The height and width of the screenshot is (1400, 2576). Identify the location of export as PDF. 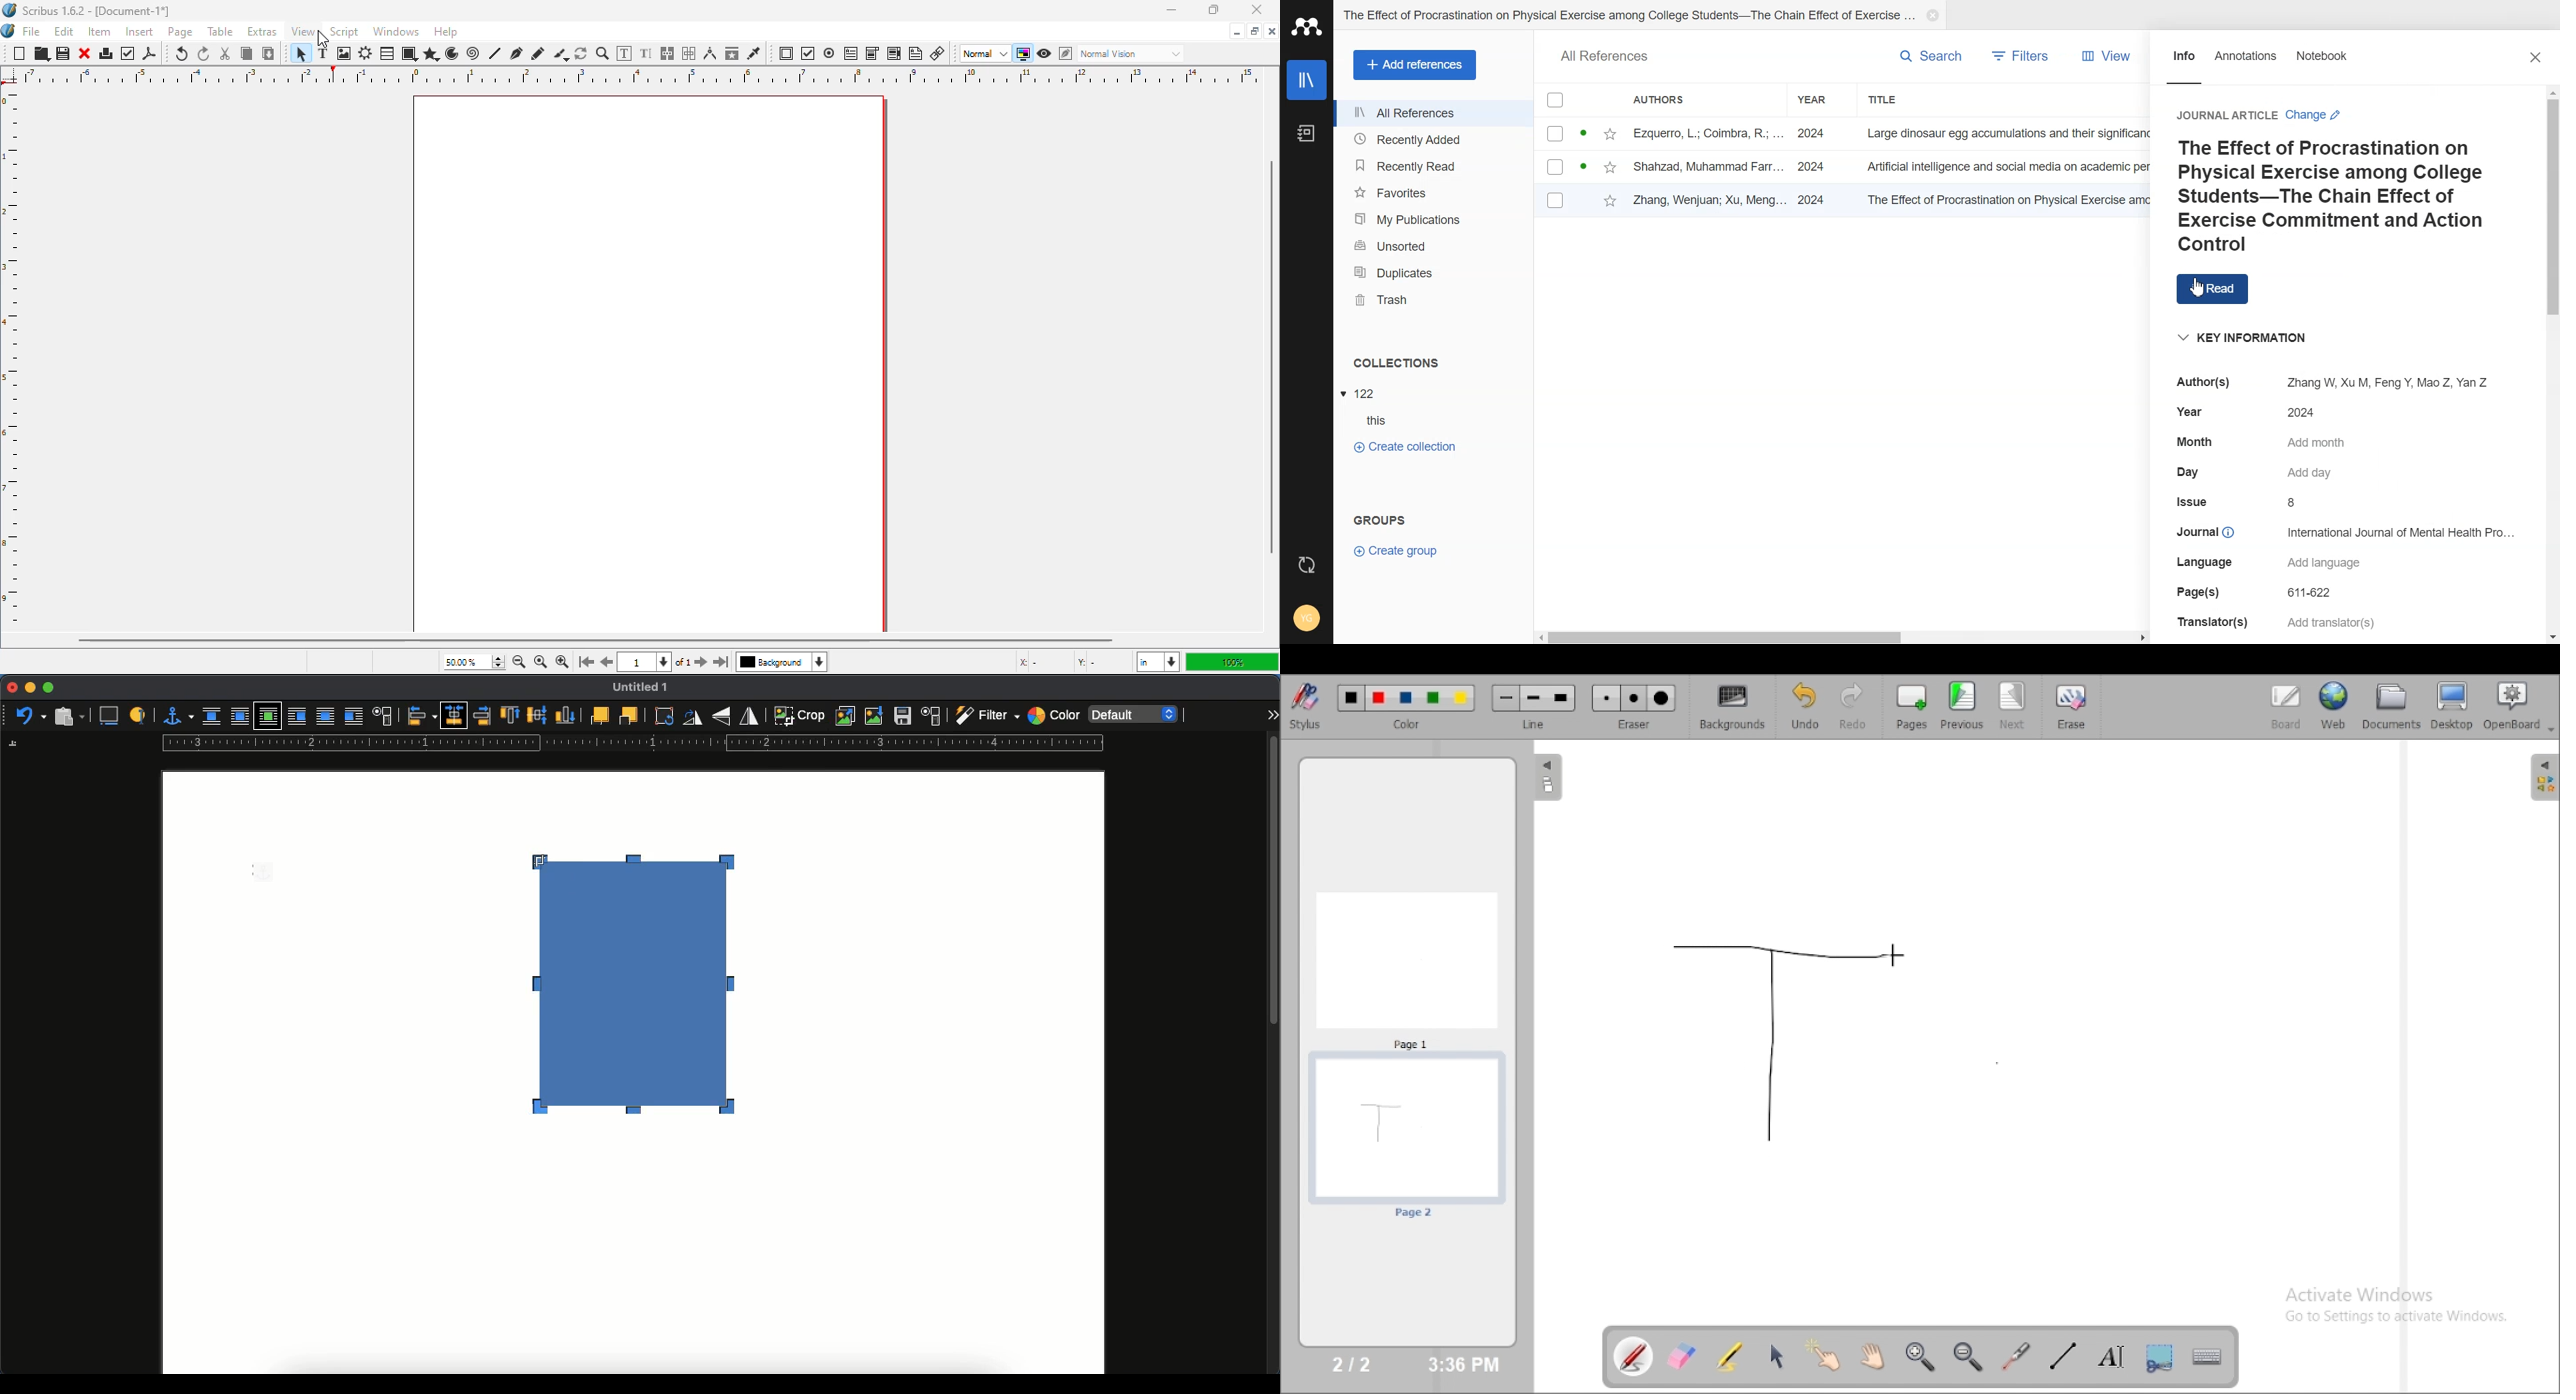
(150, 53).